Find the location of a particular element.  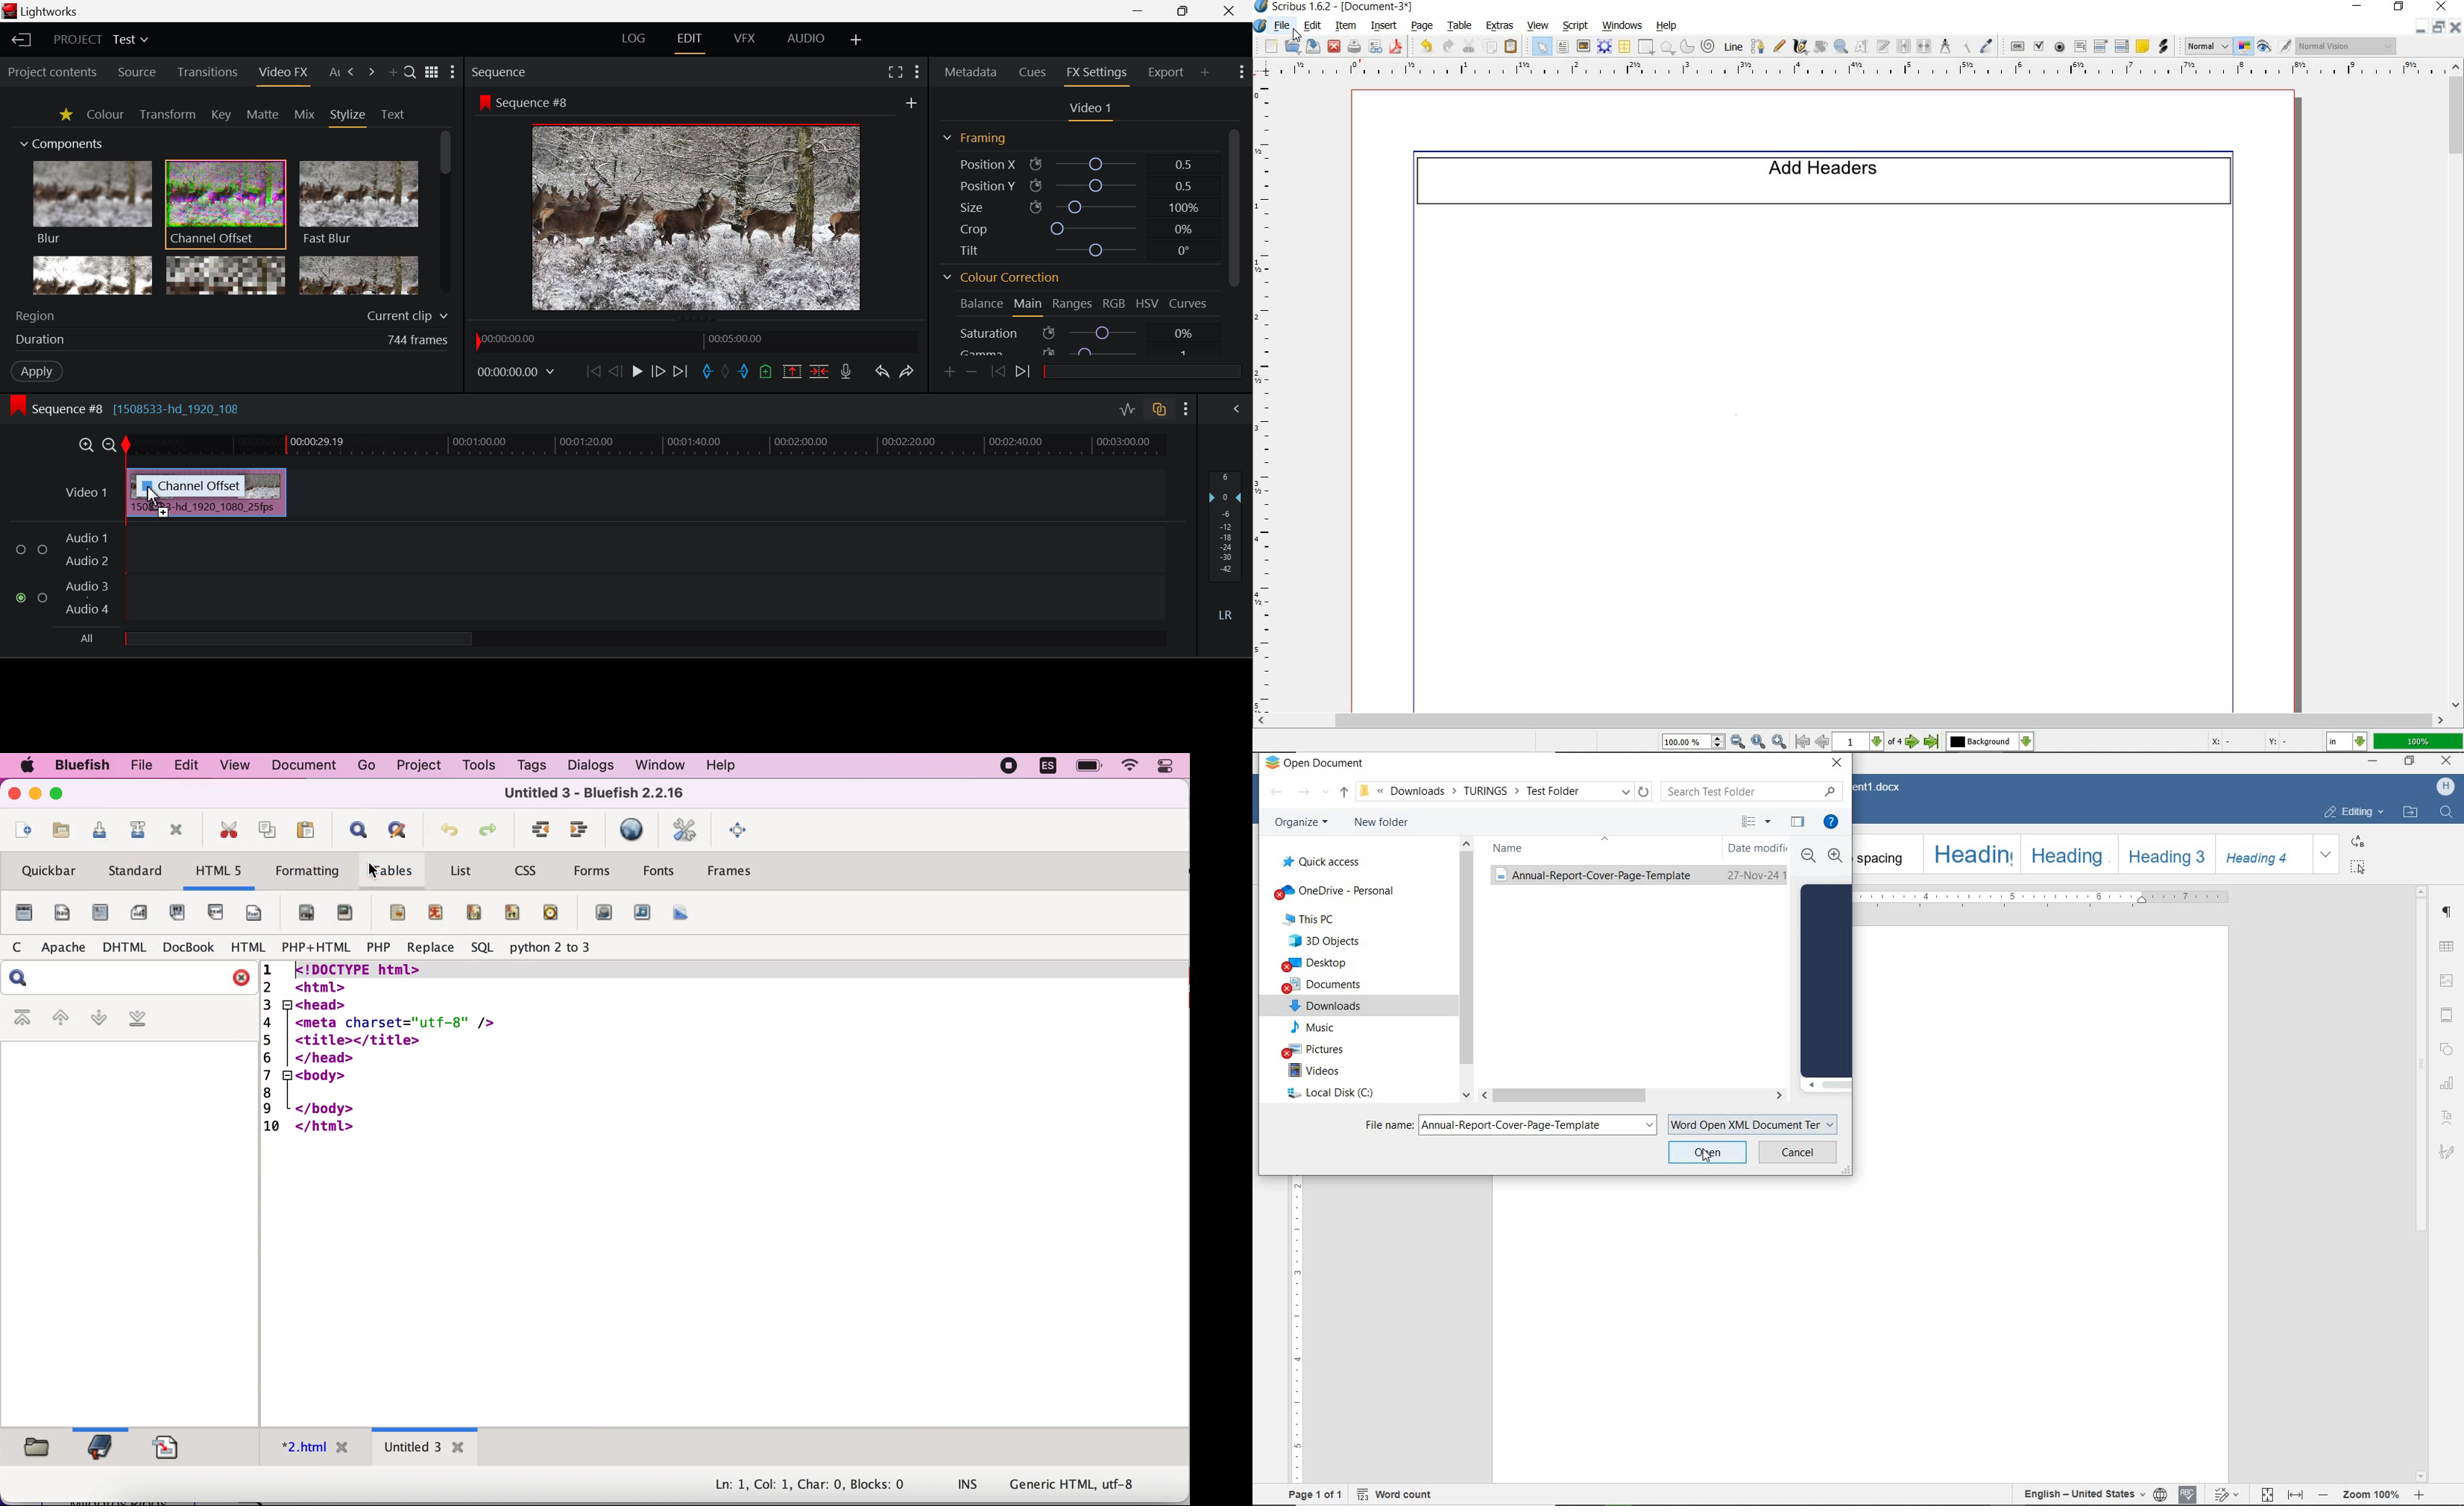

Text is located at coordinates (392, 115).